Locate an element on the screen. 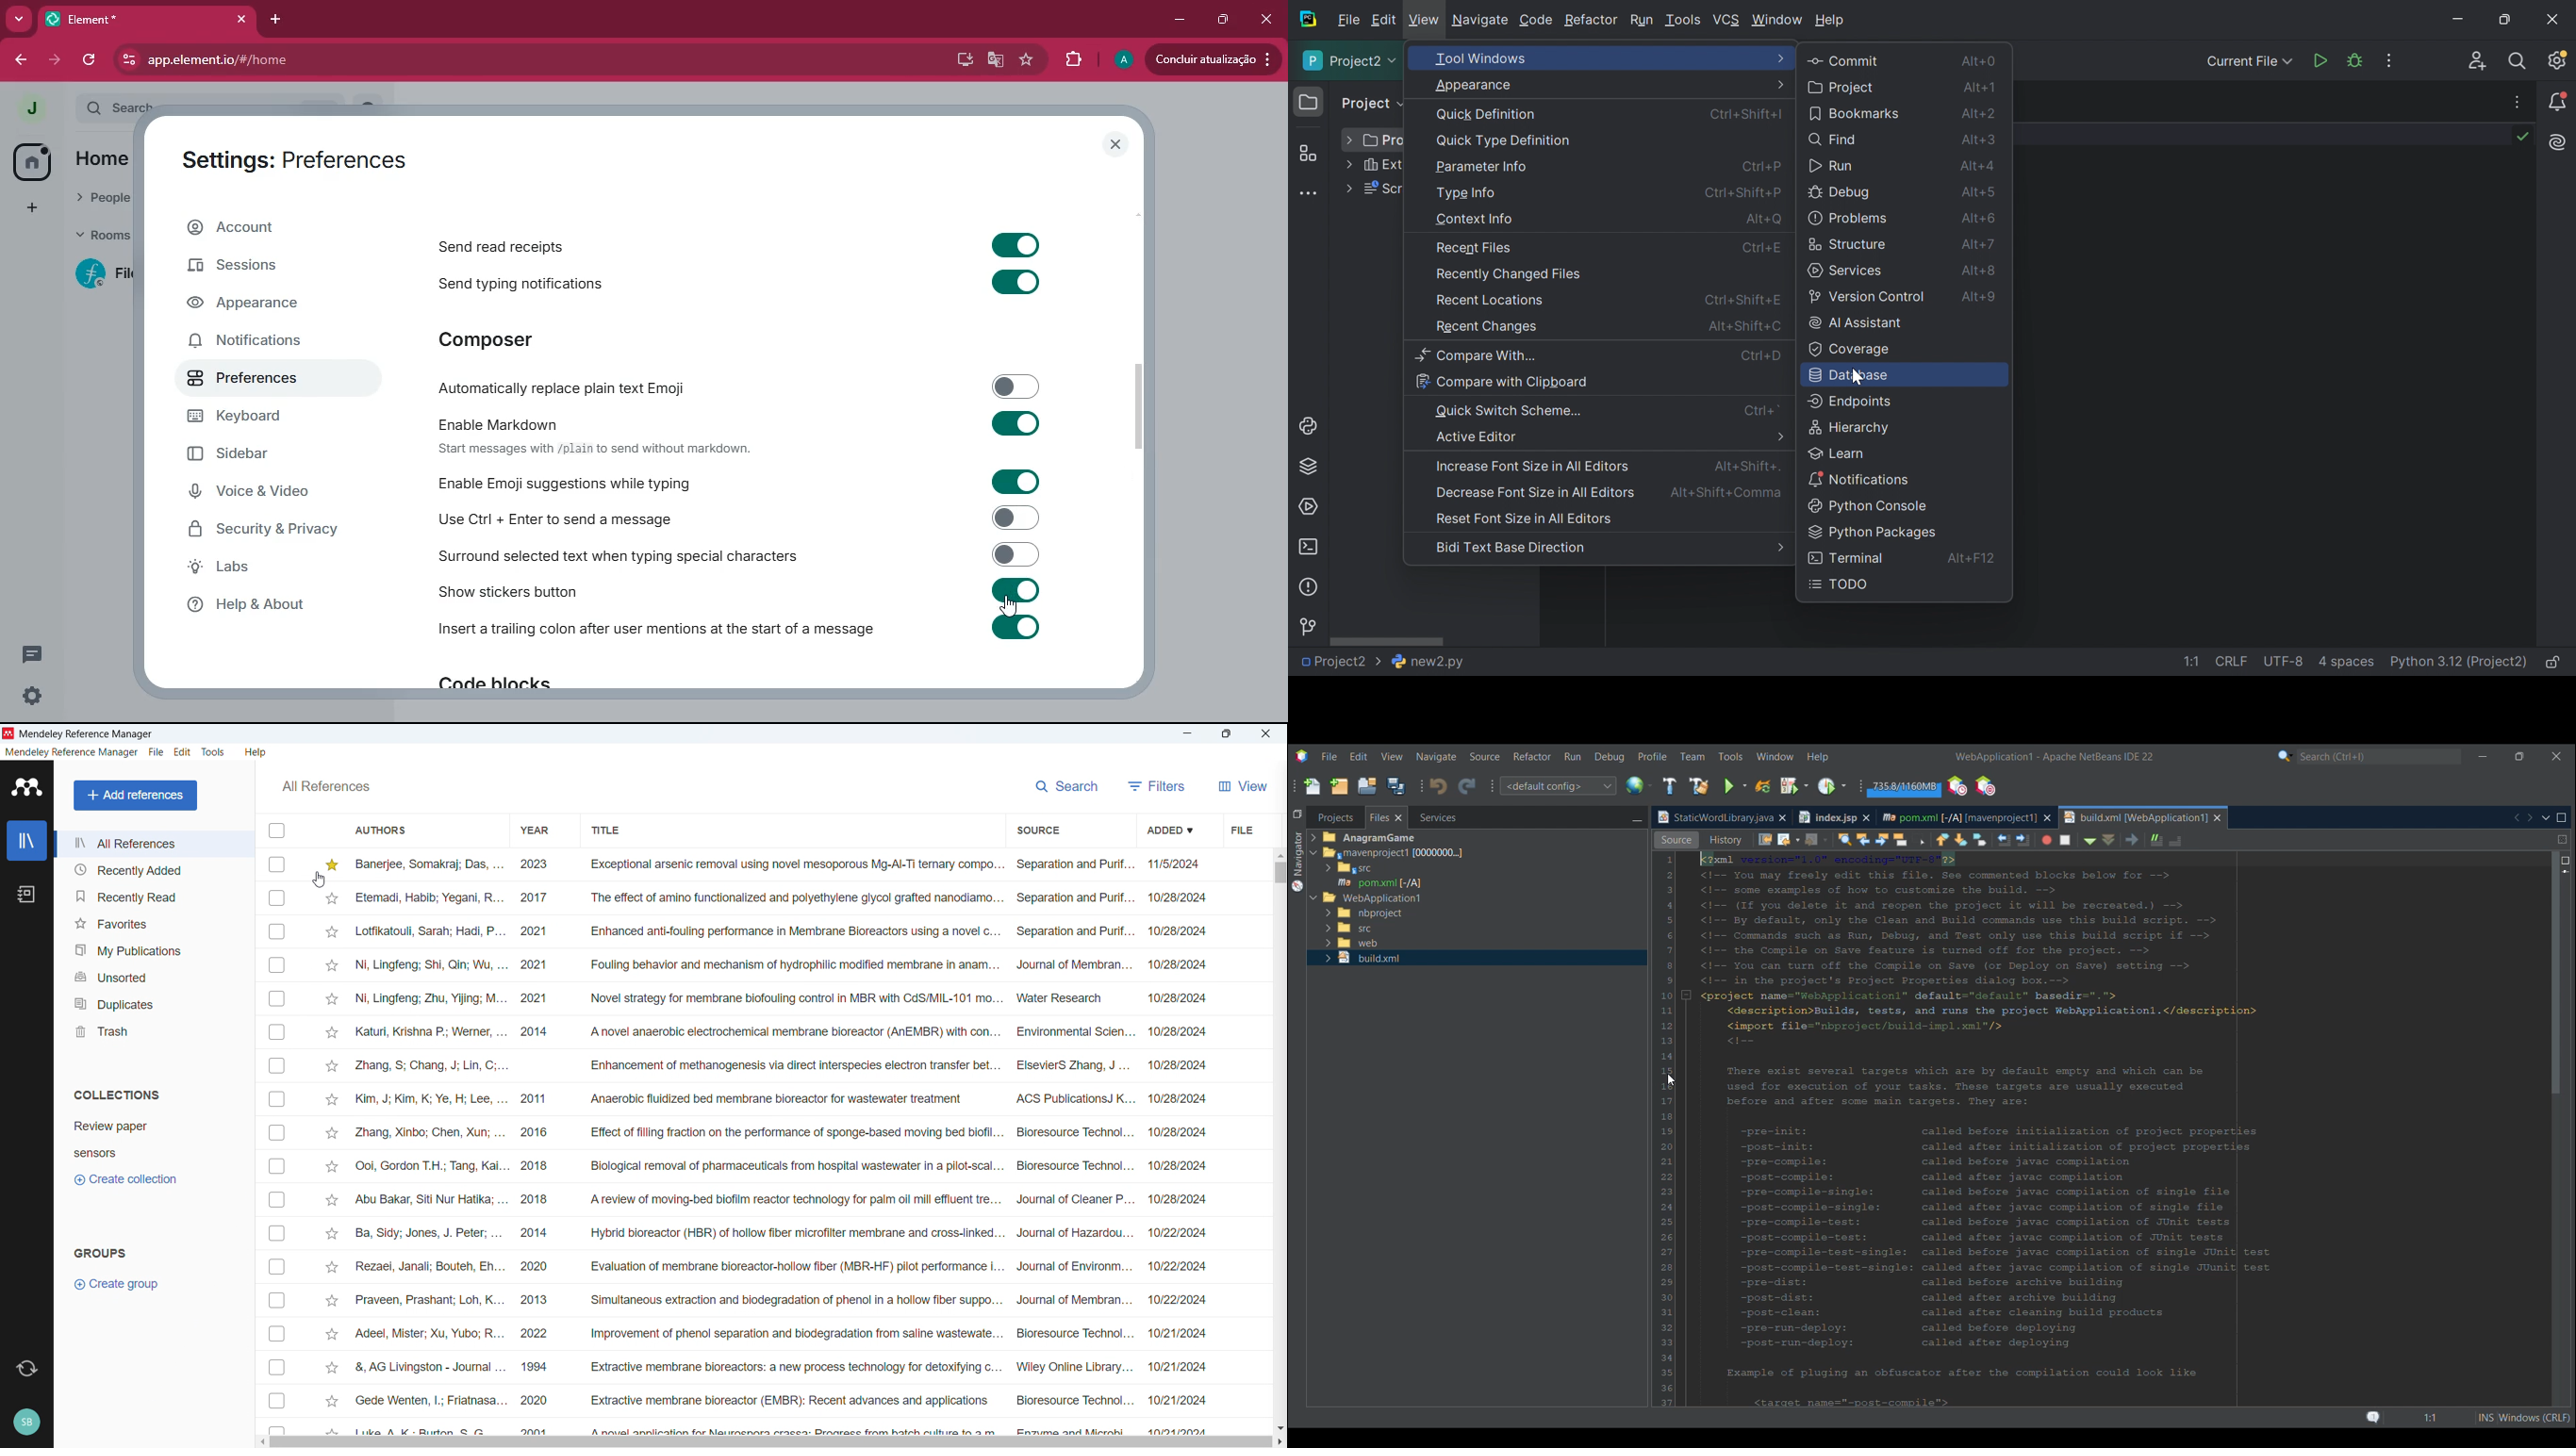 This screenshot has height=1456, width=2576. Sort by year of publication  is located at coordinates (536, 829).